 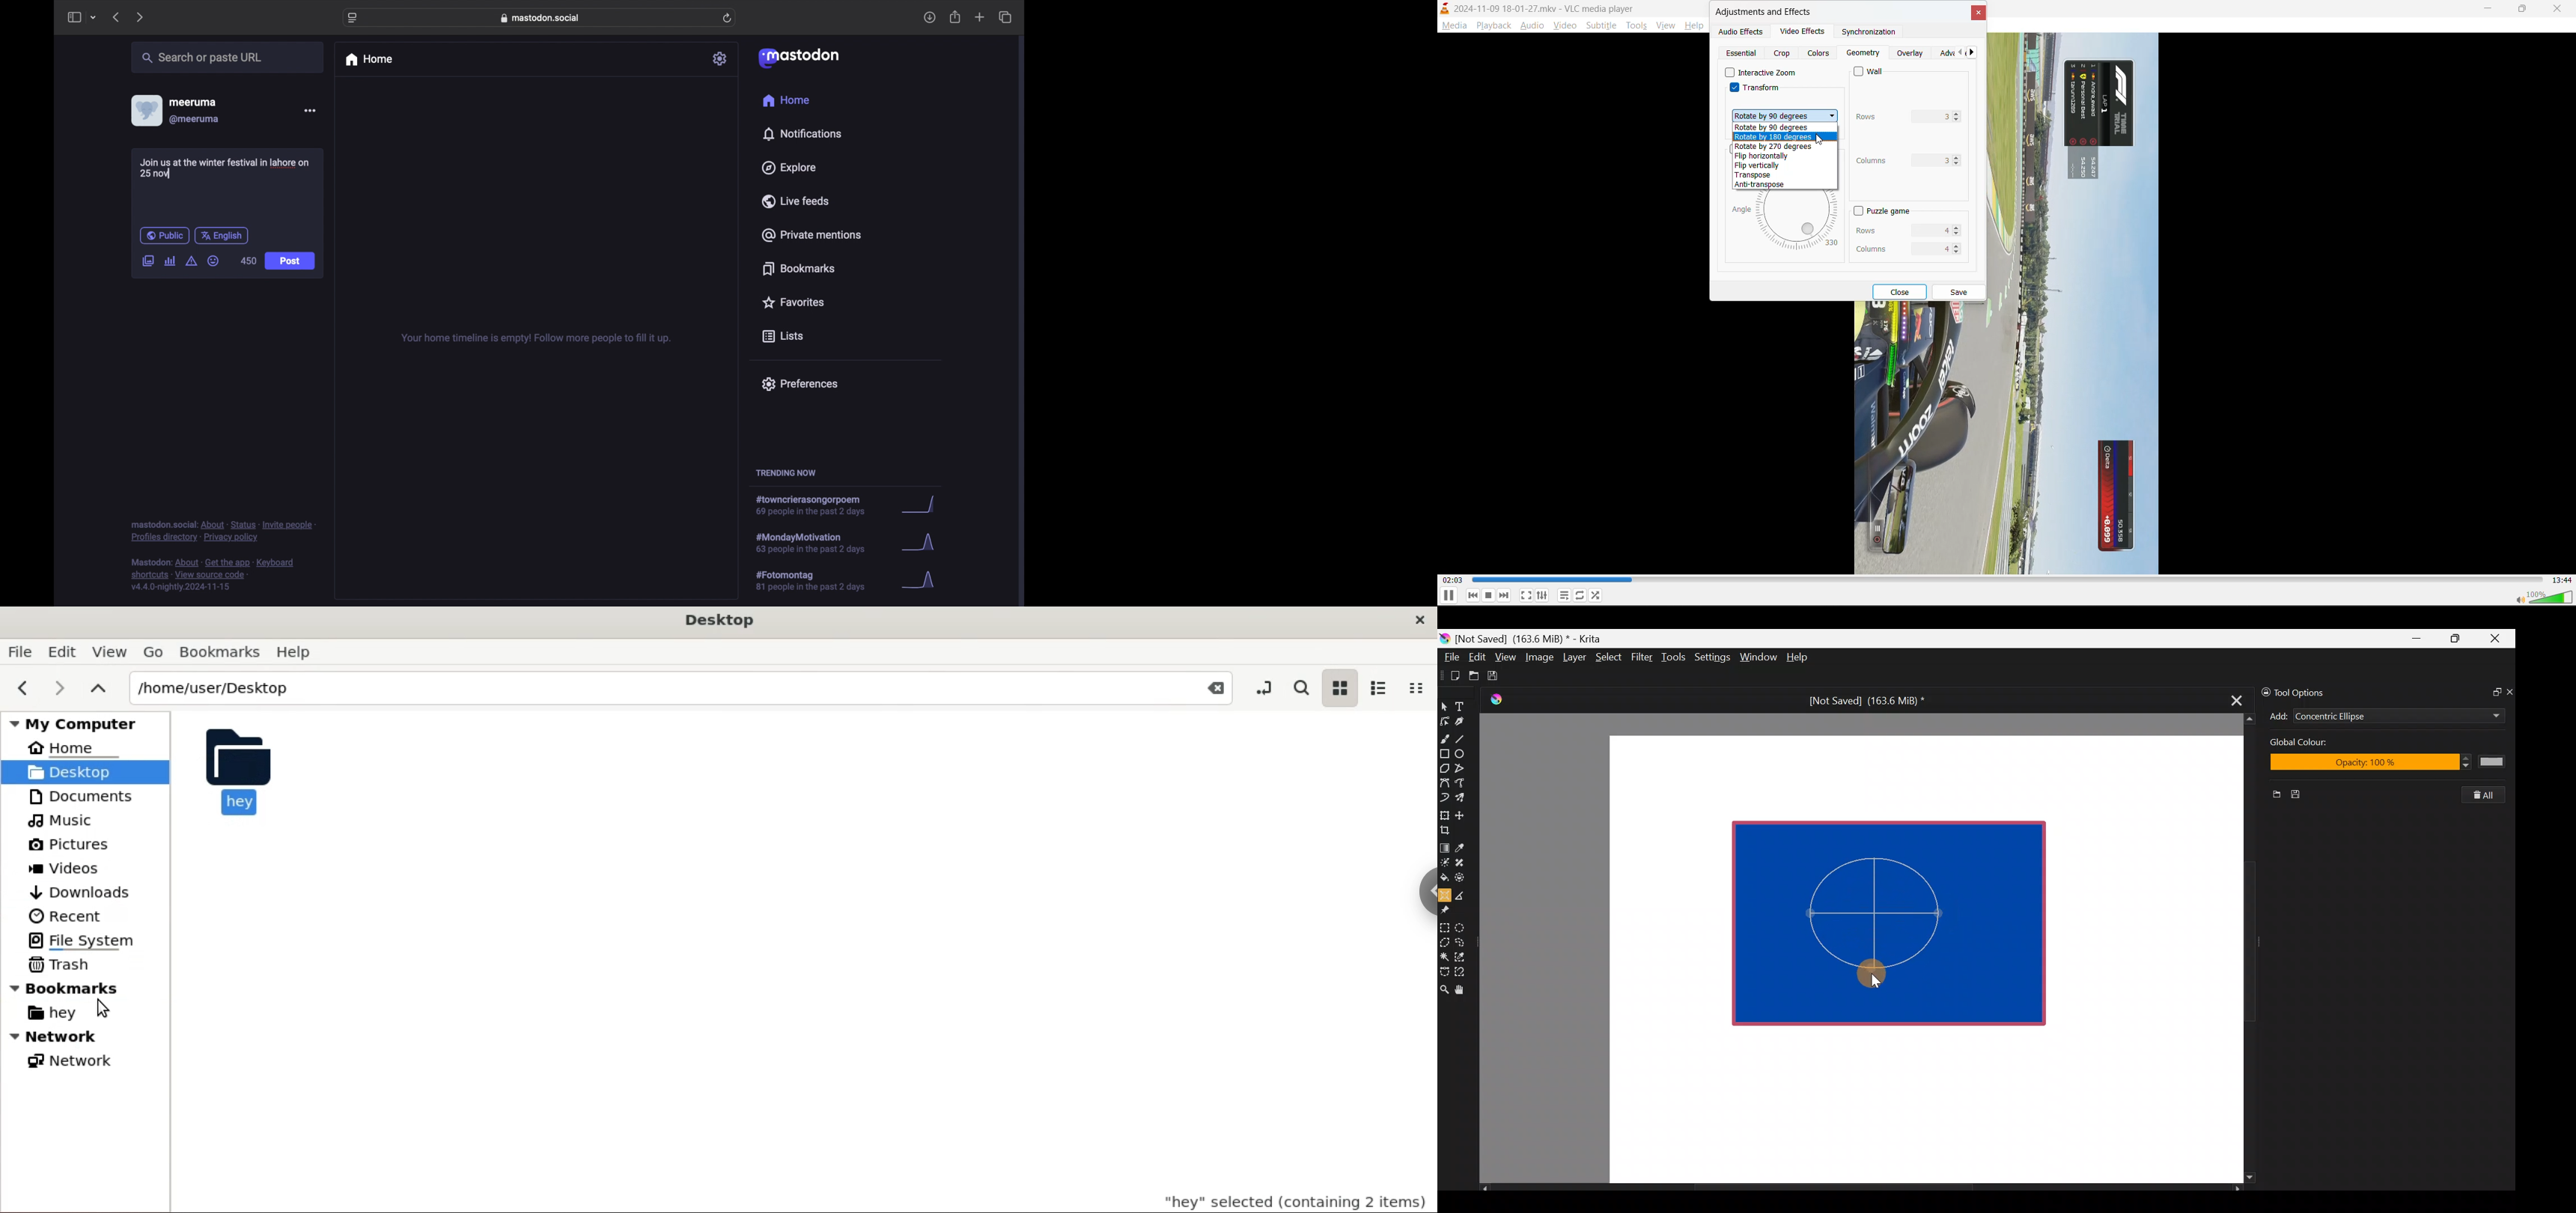 What do you see at coordinates (171, 174) in the screenshot?
I see `text cursor` at bounding box center [171, 174].